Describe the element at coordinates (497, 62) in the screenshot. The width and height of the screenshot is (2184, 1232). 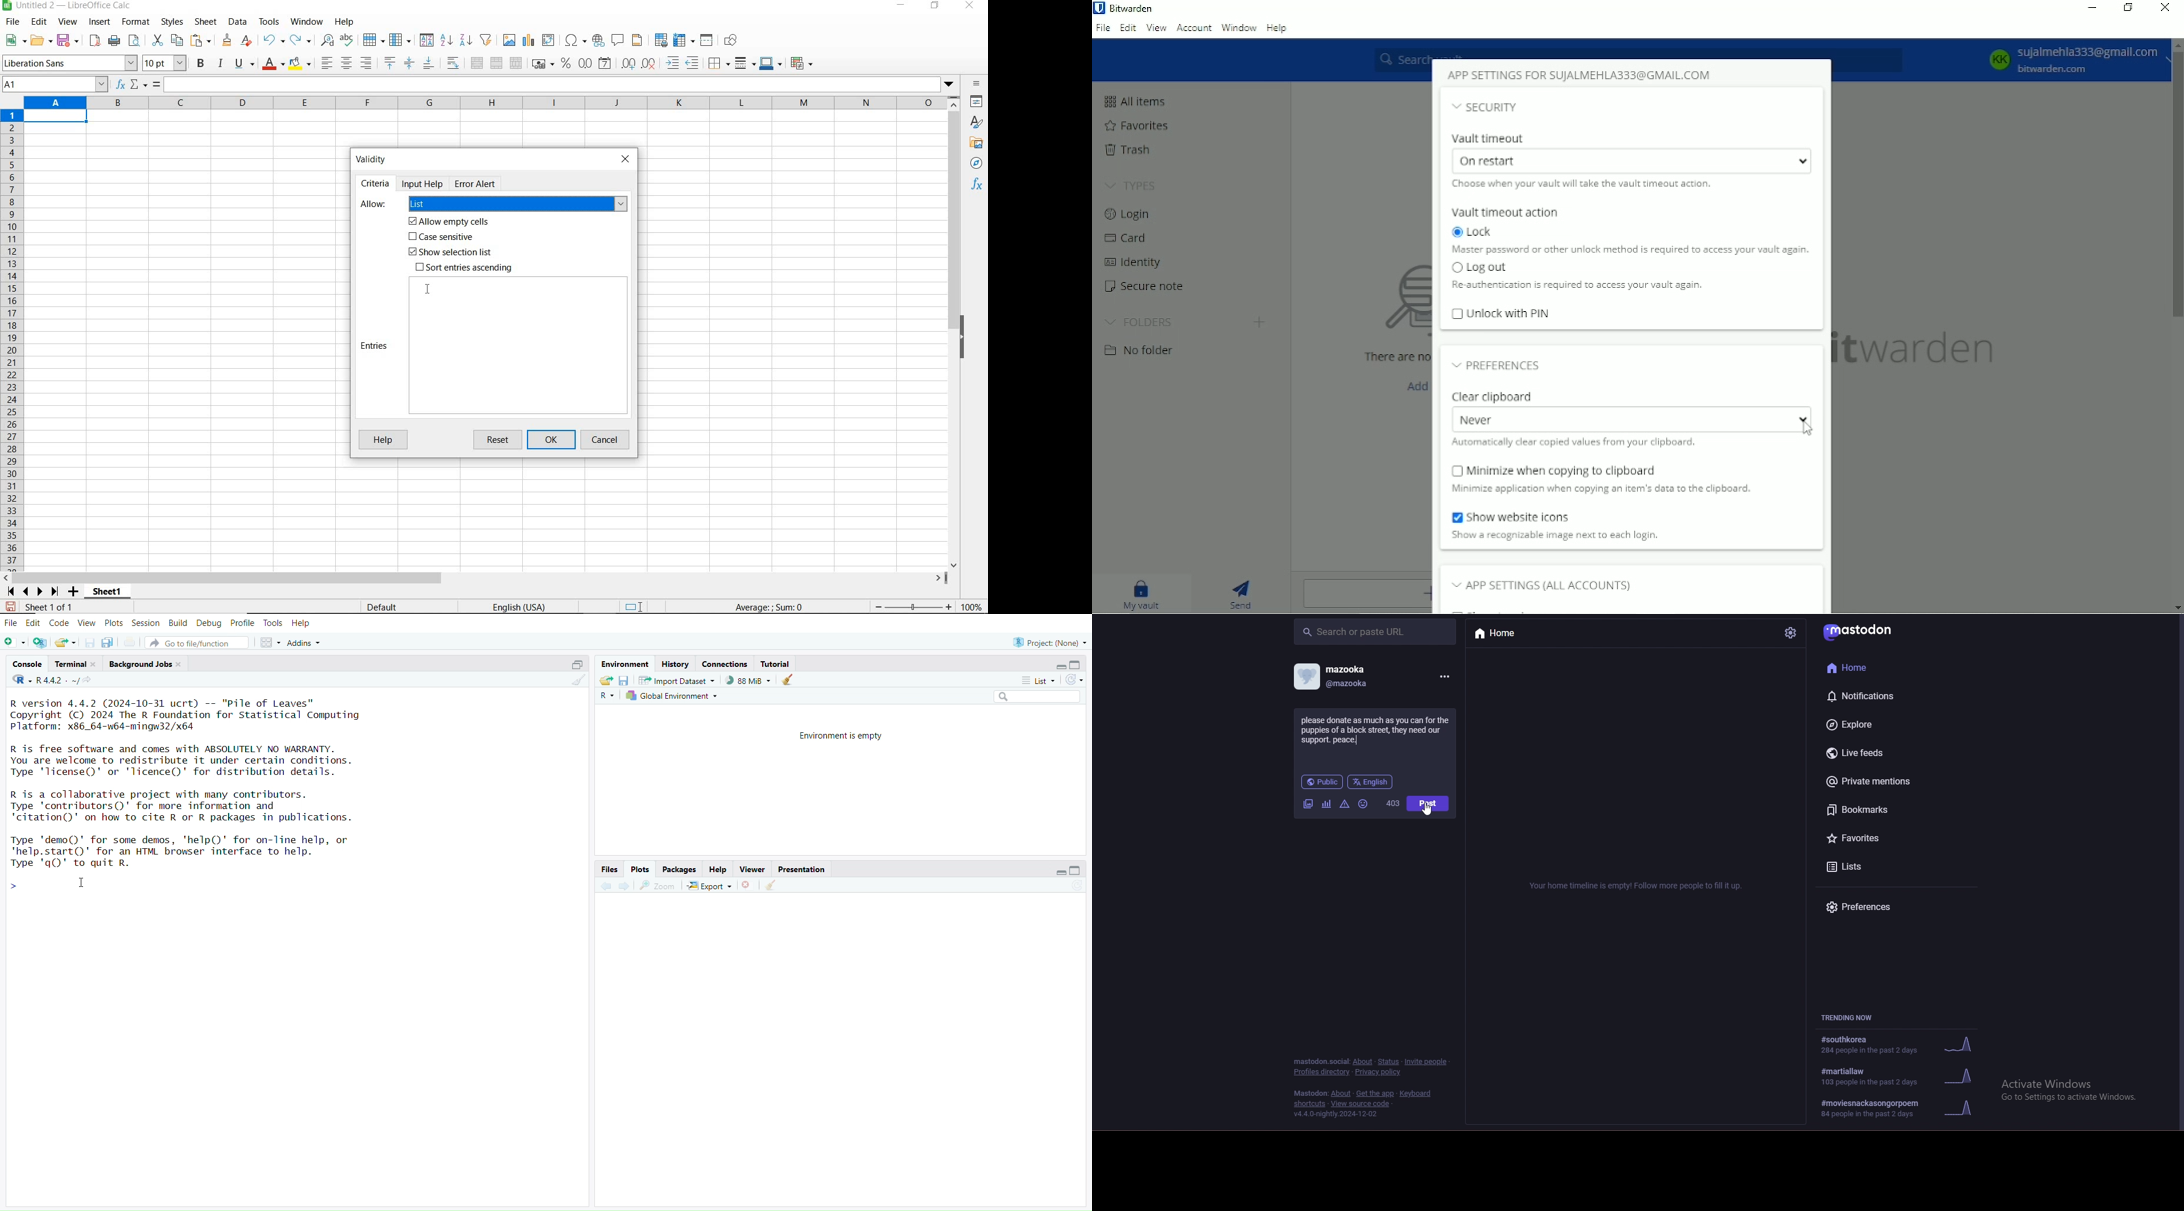
I see `merge cells` at that location.